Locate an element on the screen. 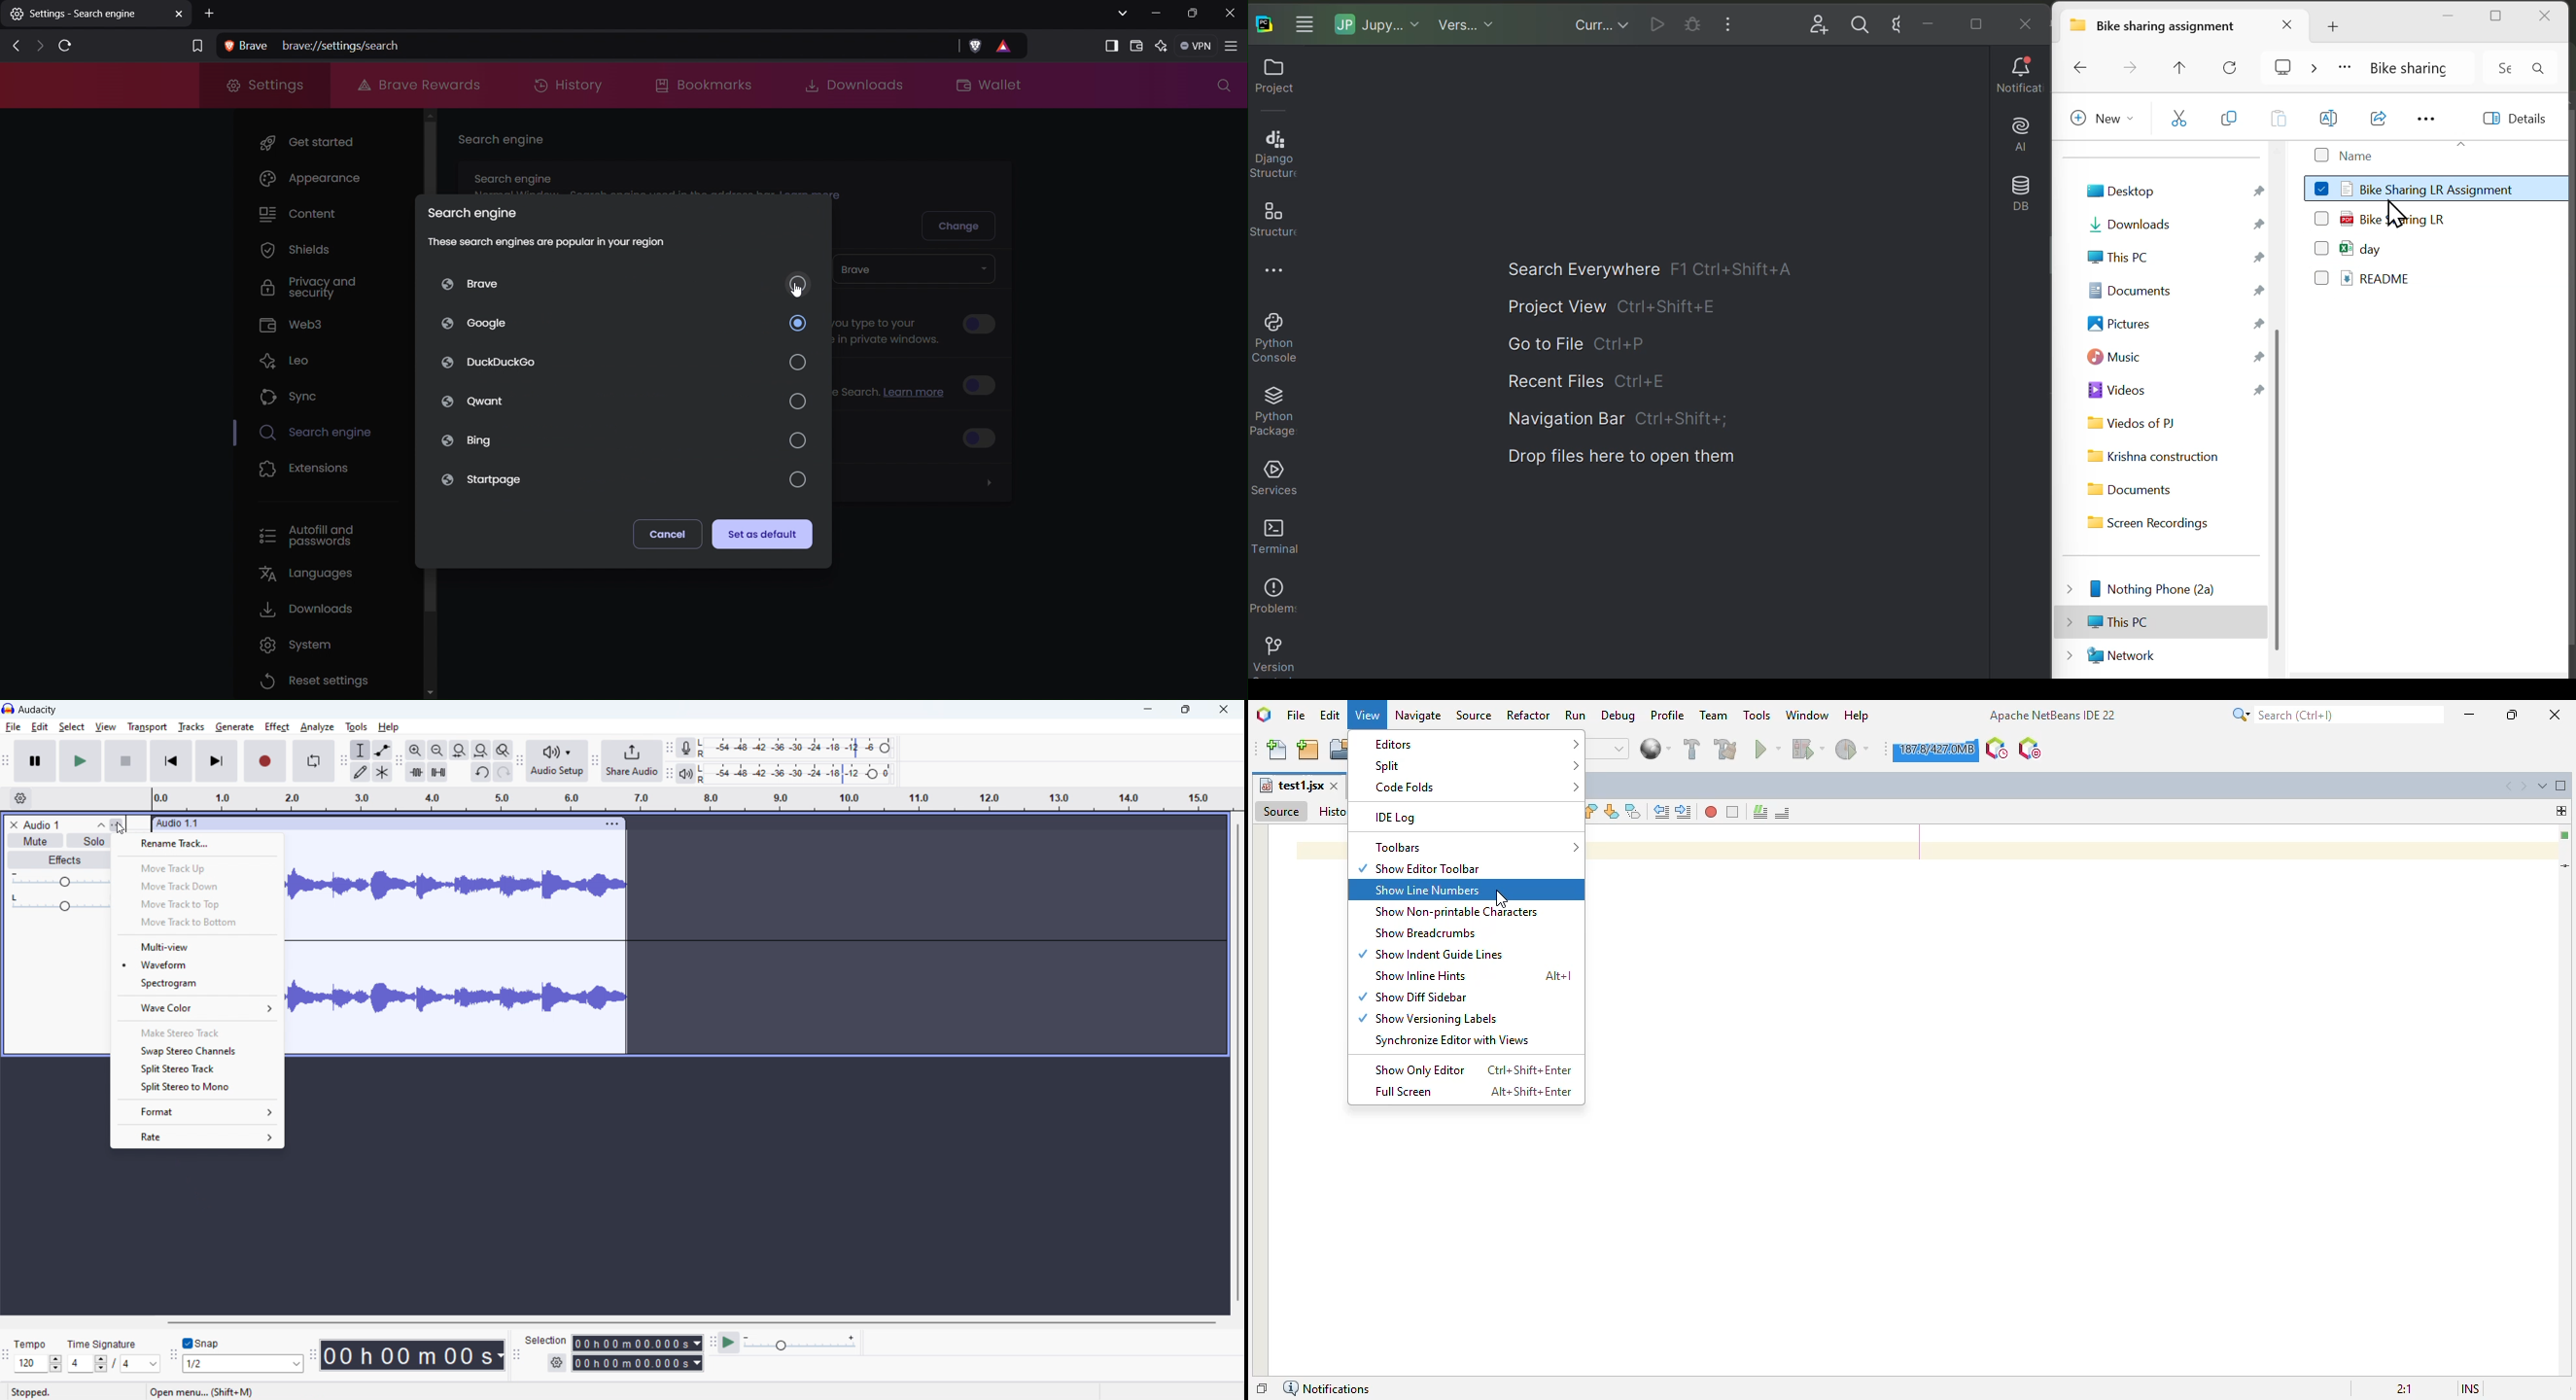 Image resolution: width=2576 pixels, height=1400 pixels. tracks is located at coordinates (191, 727).